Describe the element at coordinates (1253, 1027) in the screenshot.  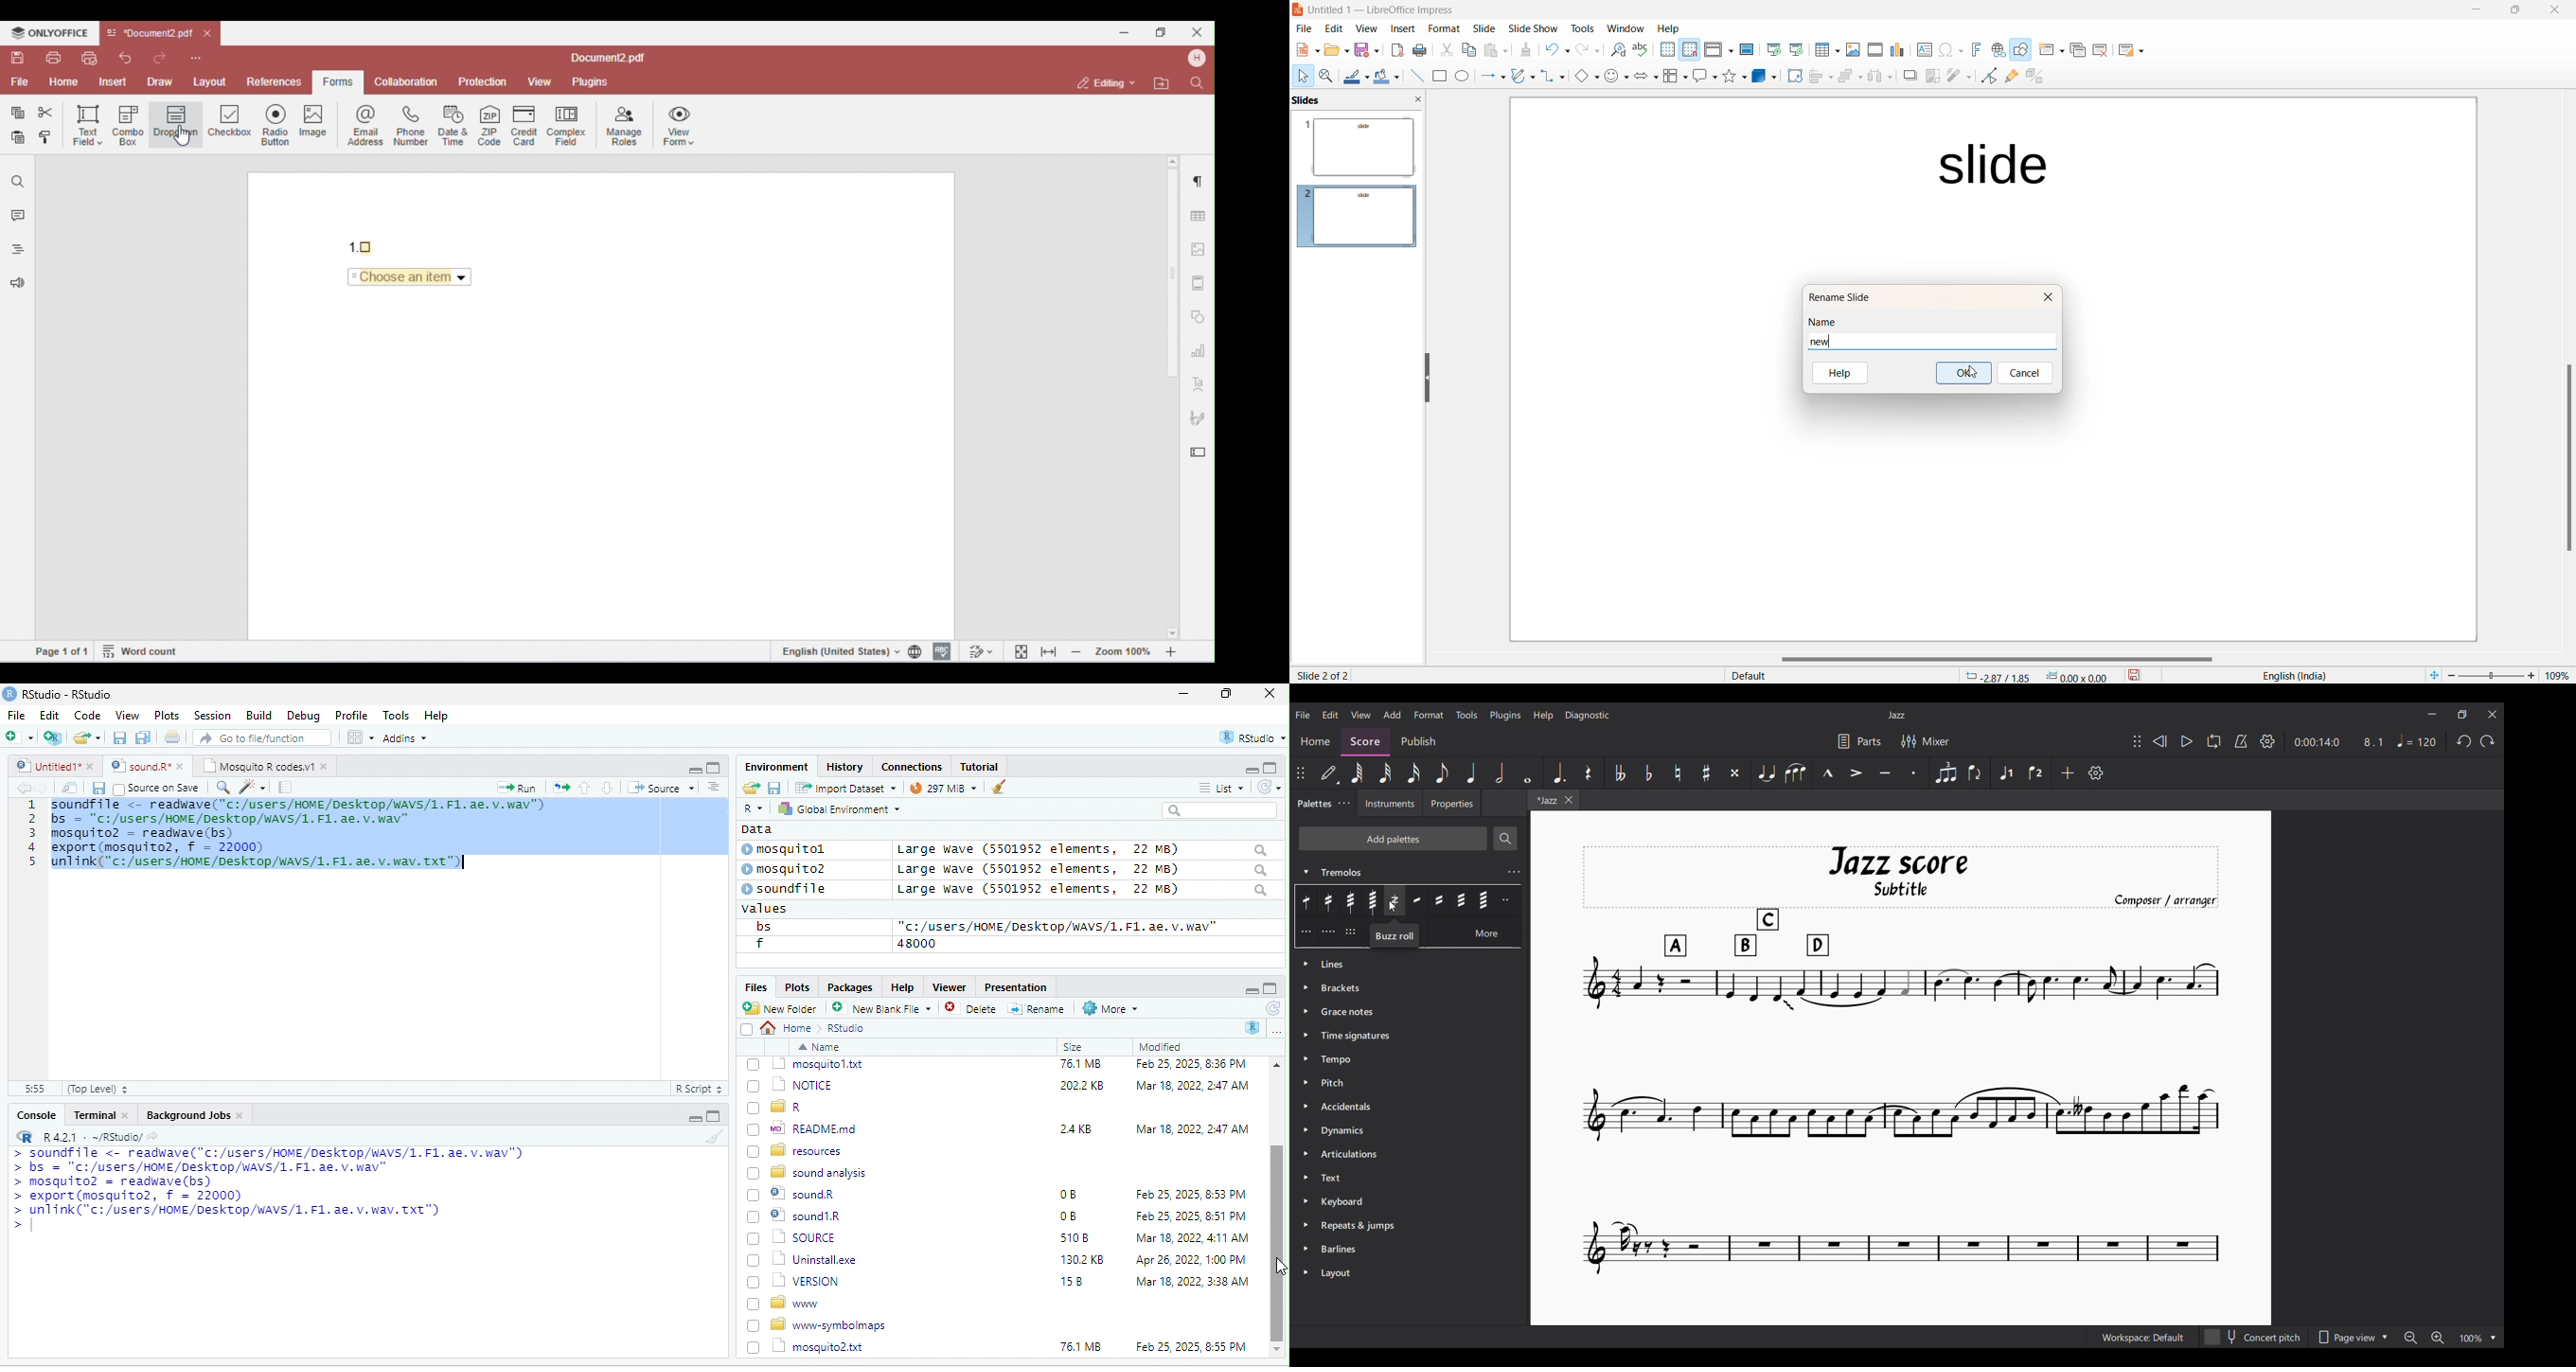
I see `R` at that location.